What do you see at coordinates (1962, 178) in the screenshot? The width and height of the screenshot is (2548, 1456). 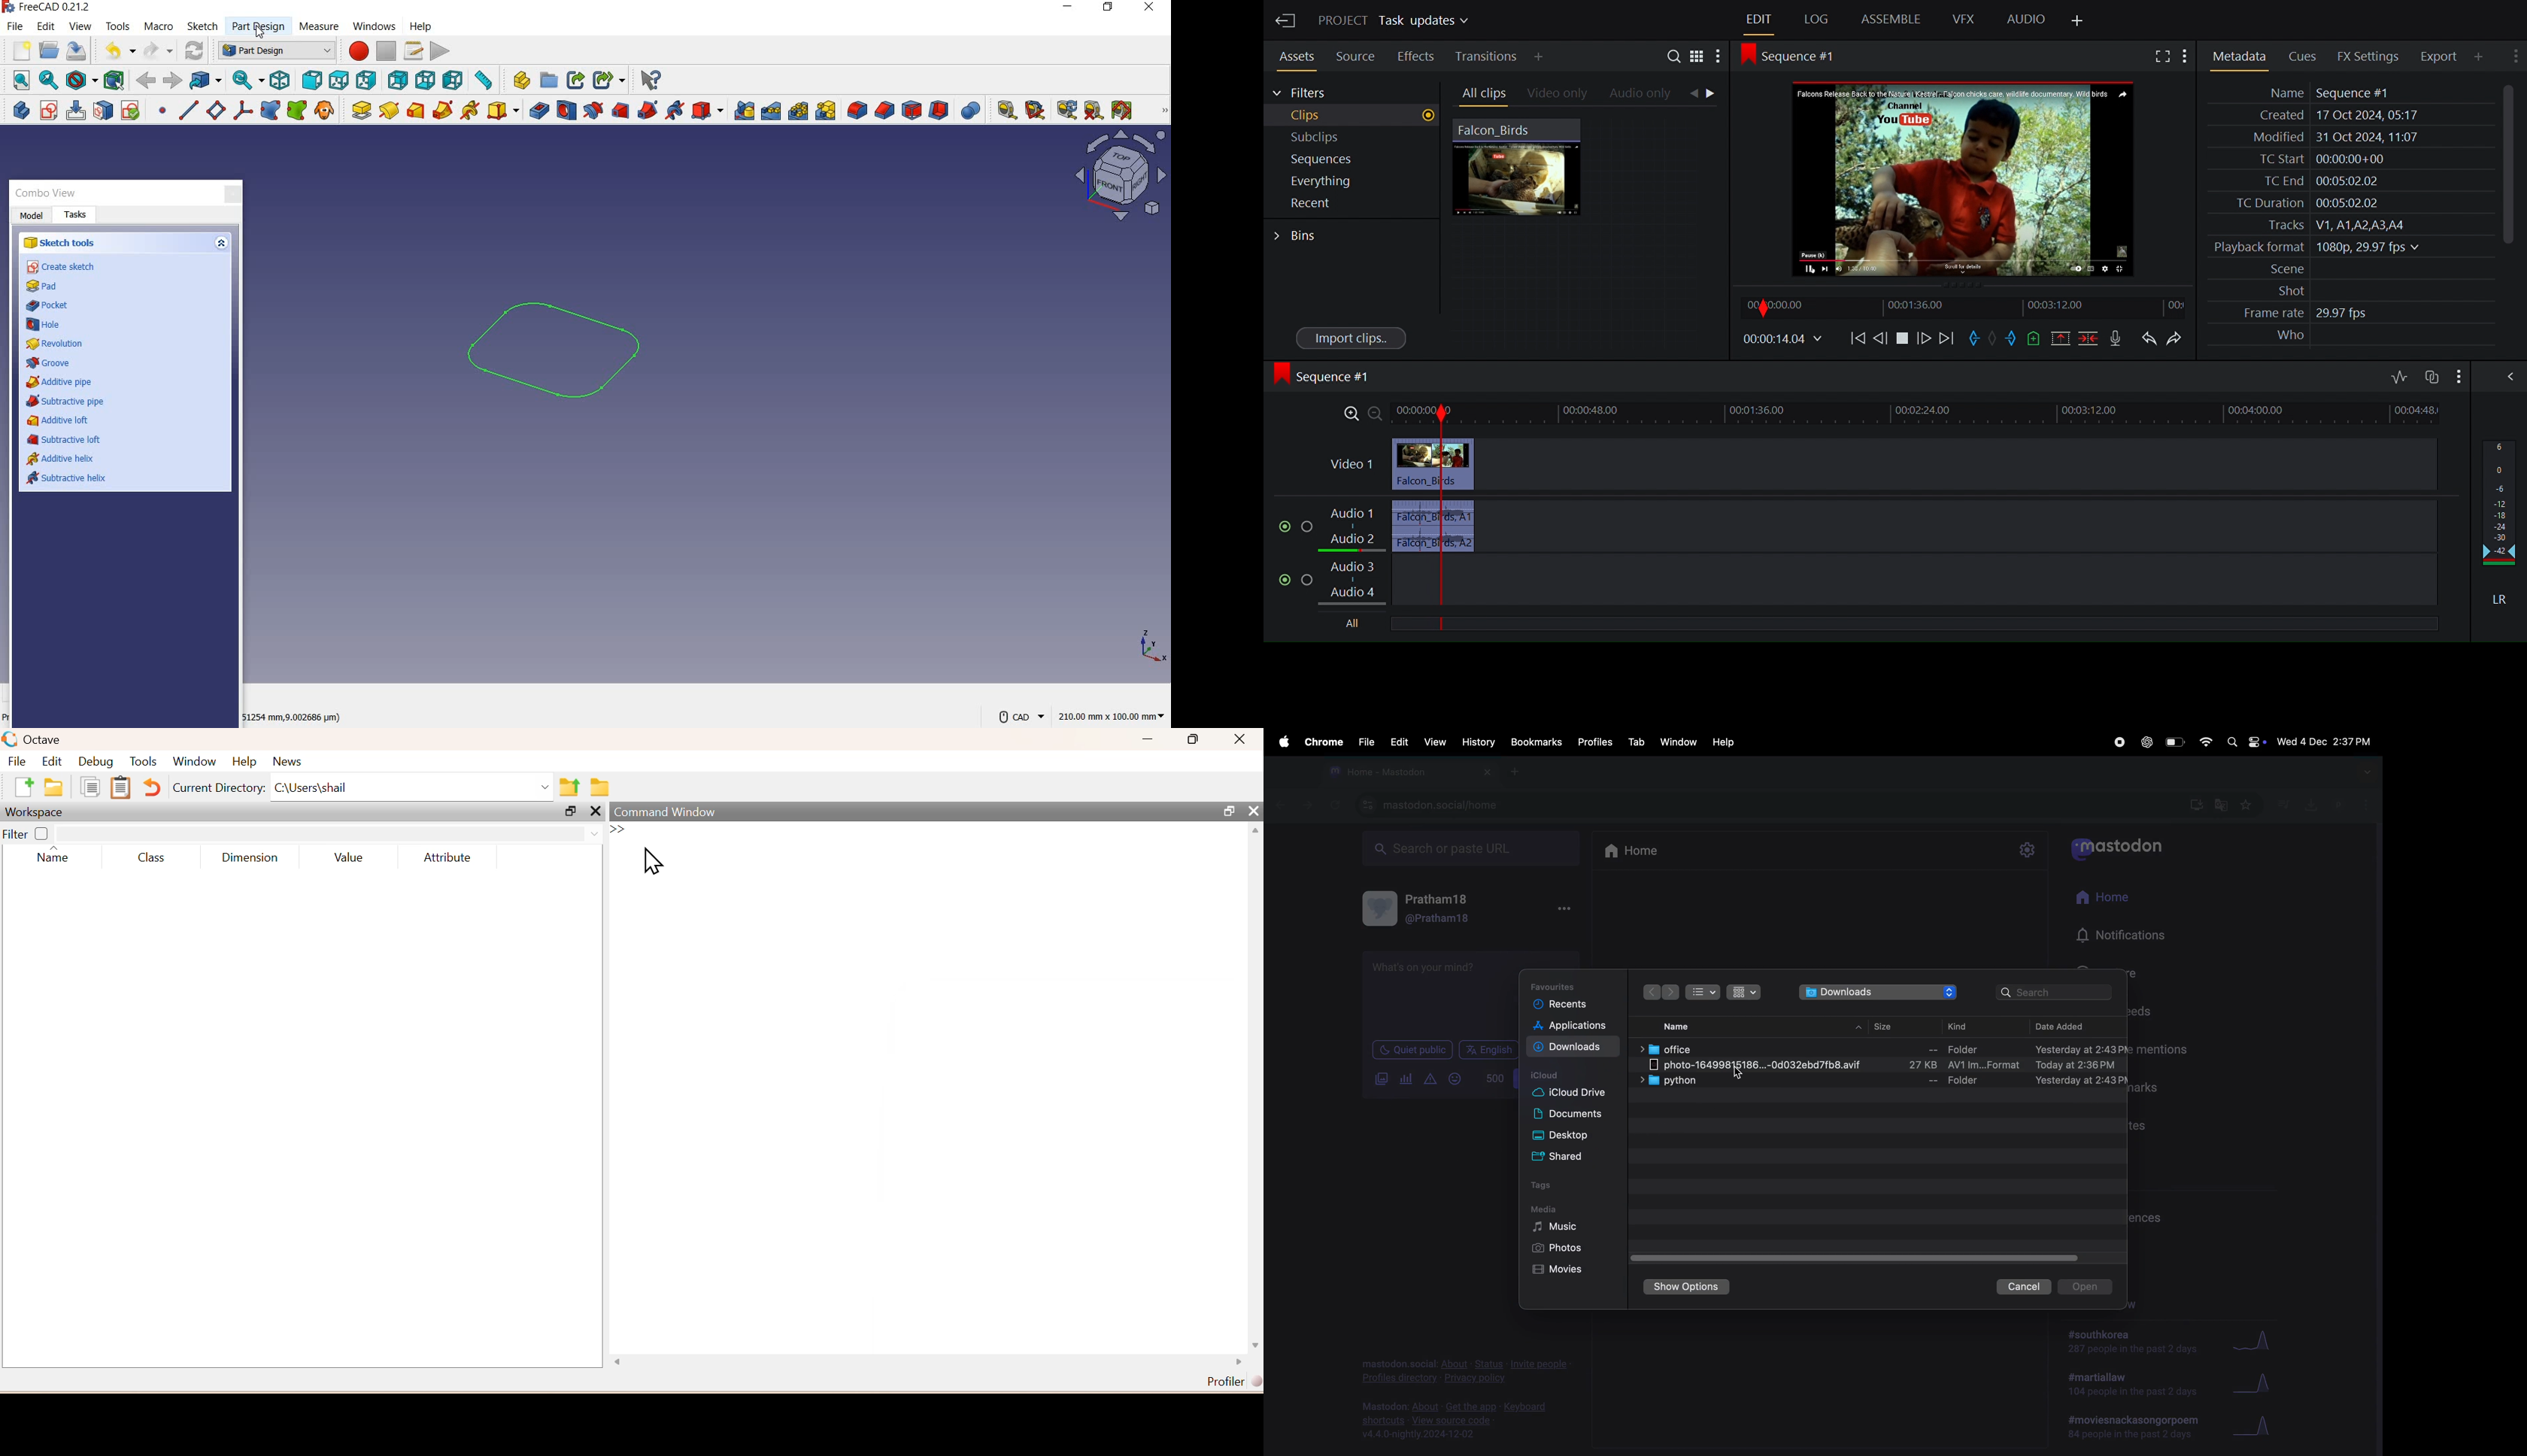 I see `Media Viewer` at bounding box center [1962, 178].